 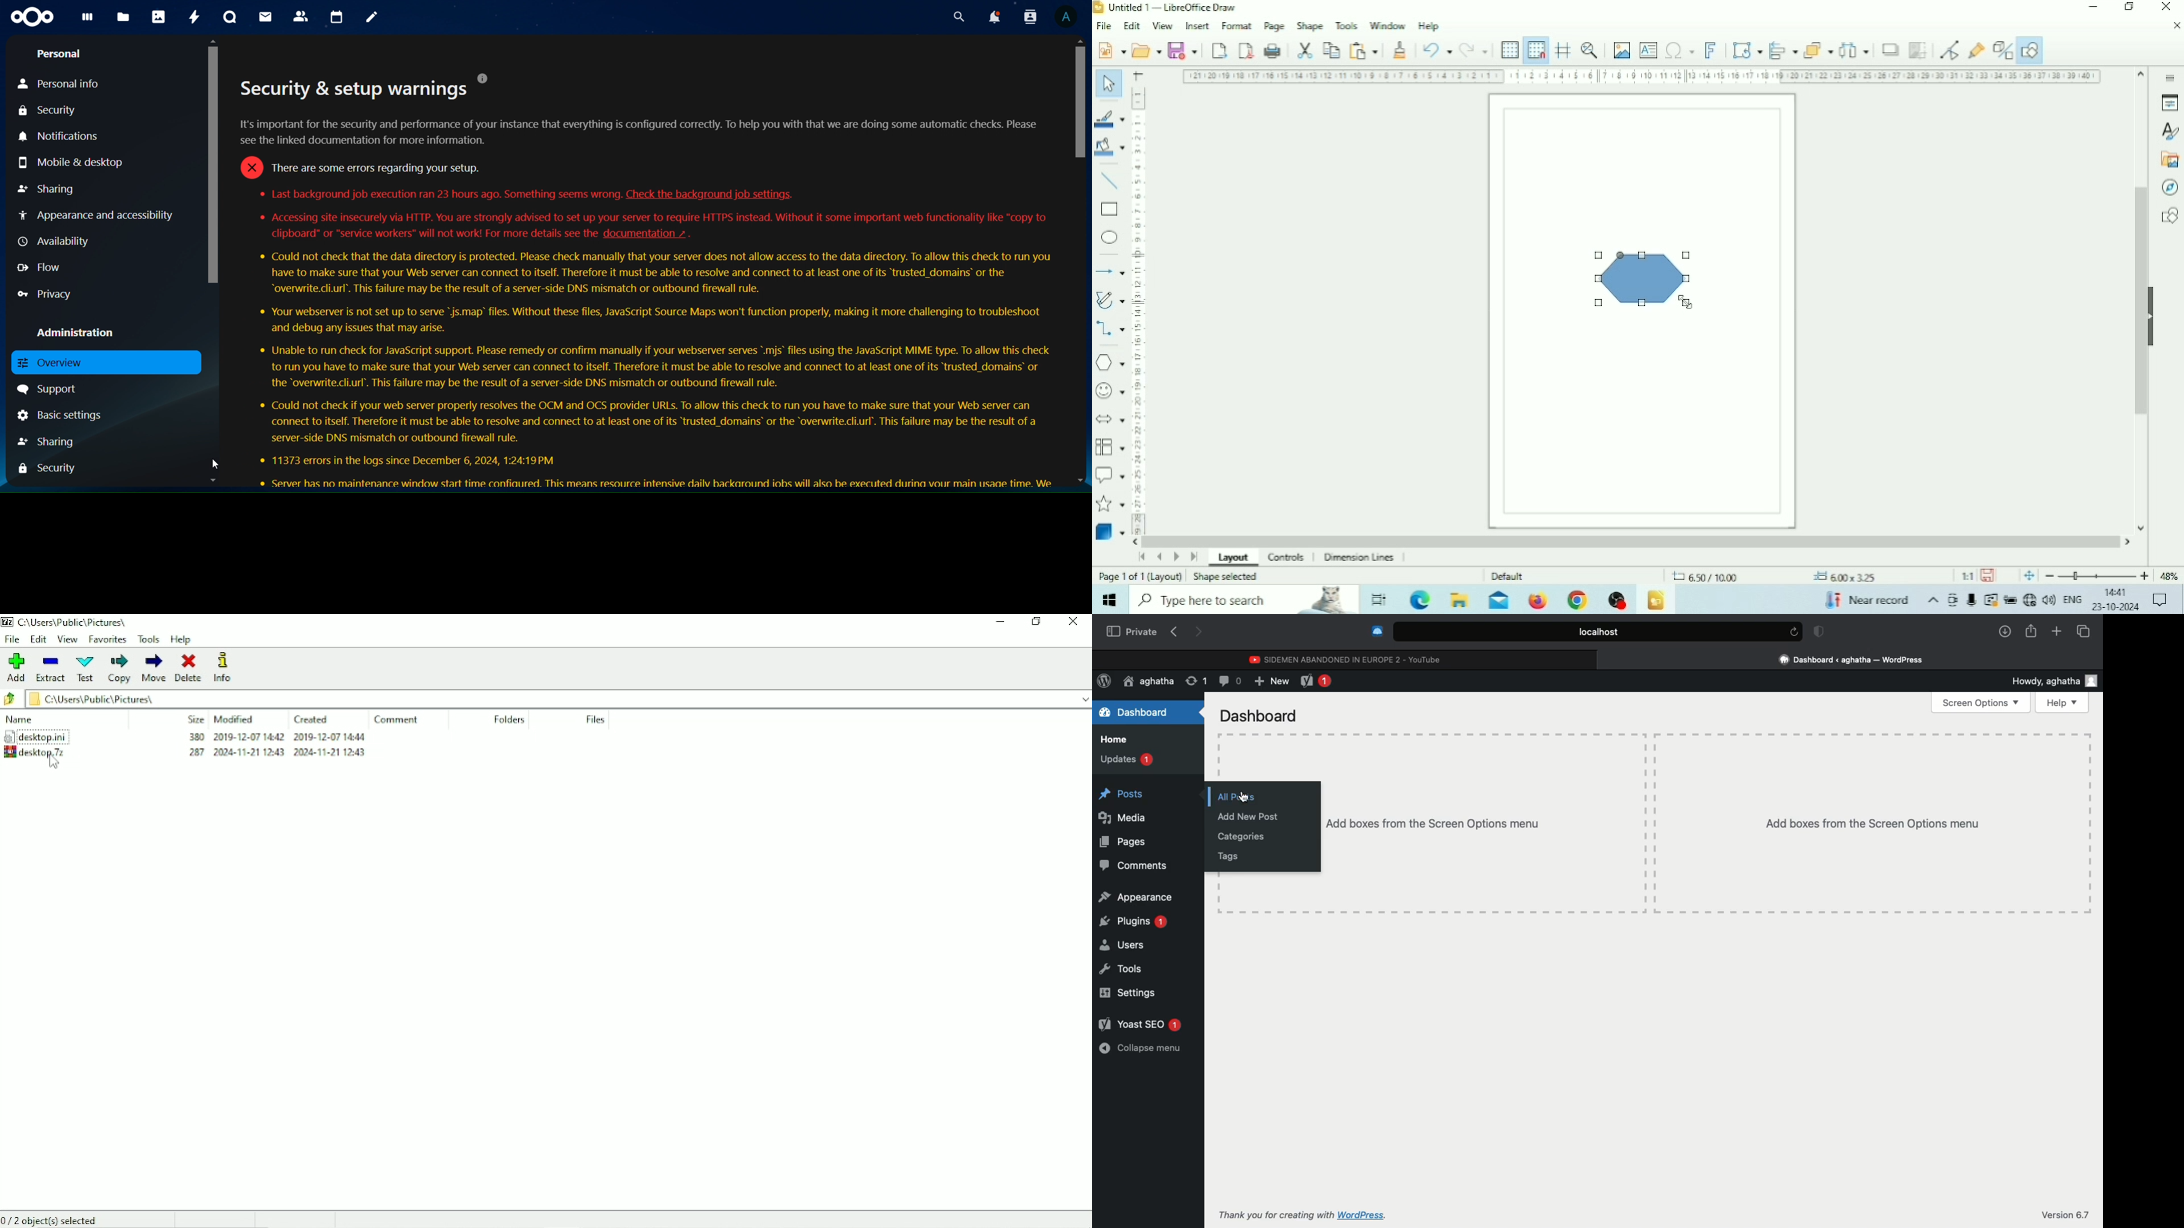 I want to click on Controls, so click(x=1288, y=558).